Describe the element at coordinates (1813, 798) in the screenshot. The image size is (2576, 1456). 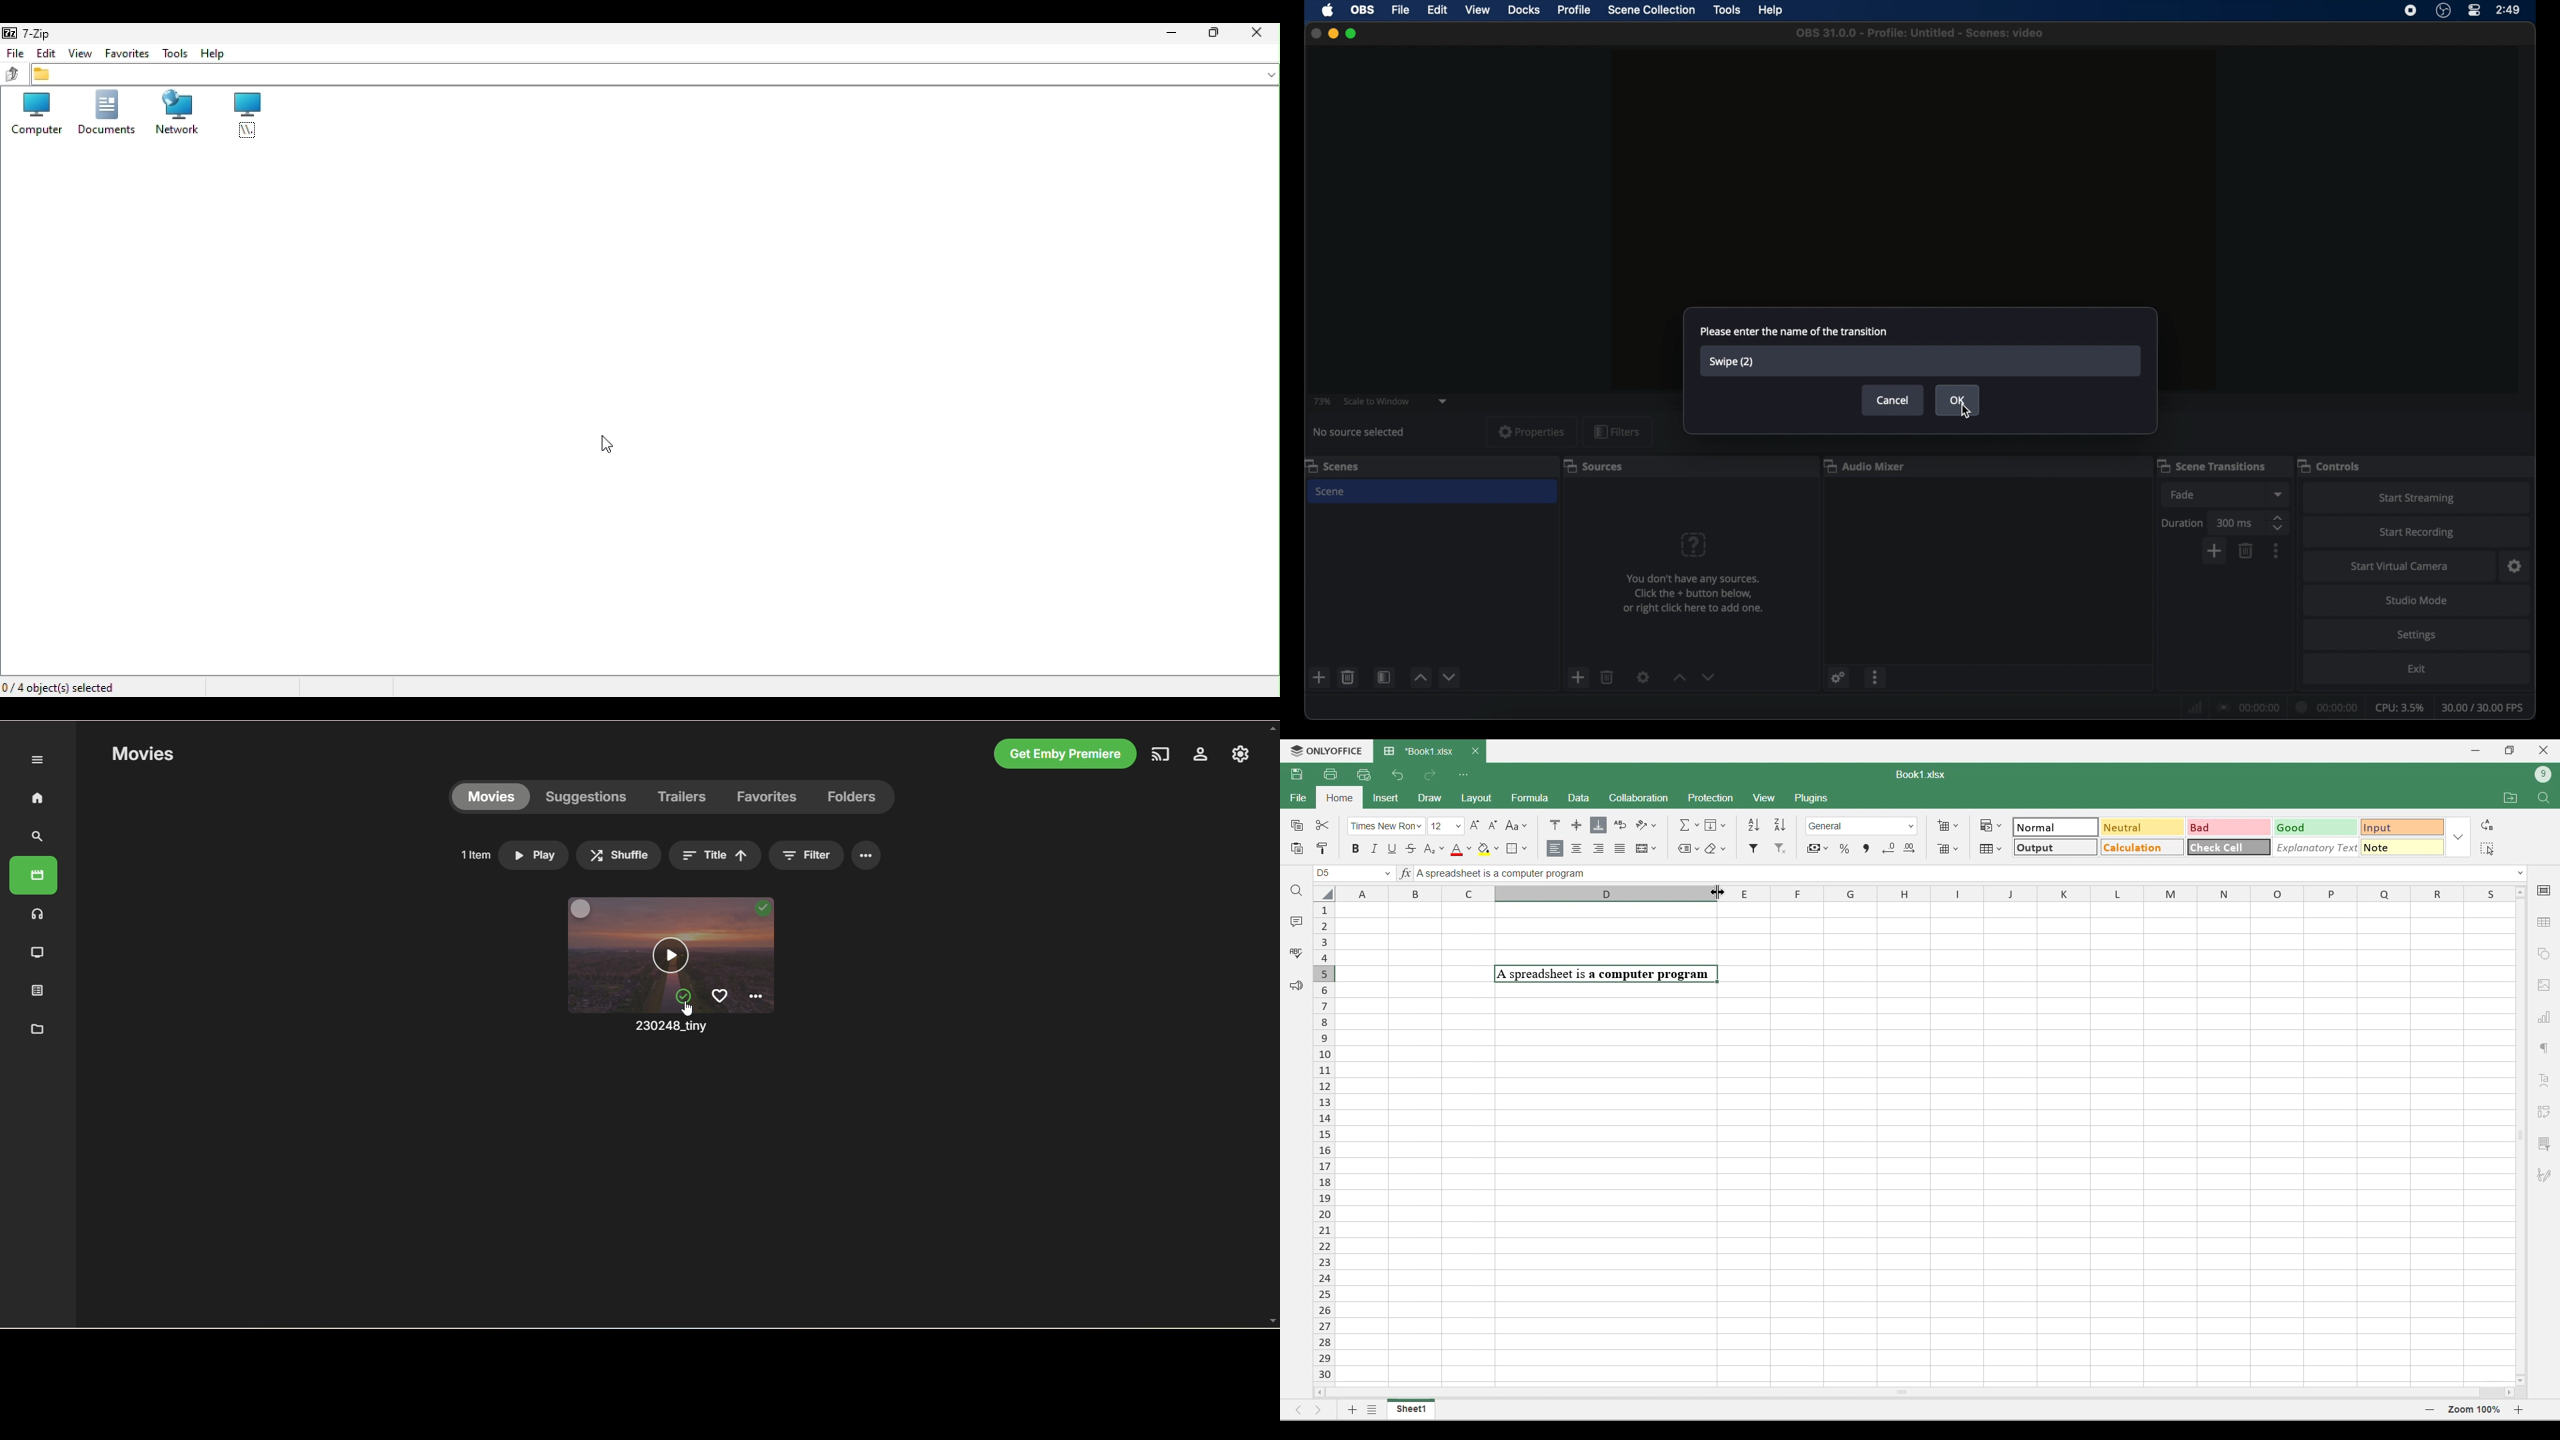
I see `Plugins menu` at that location.